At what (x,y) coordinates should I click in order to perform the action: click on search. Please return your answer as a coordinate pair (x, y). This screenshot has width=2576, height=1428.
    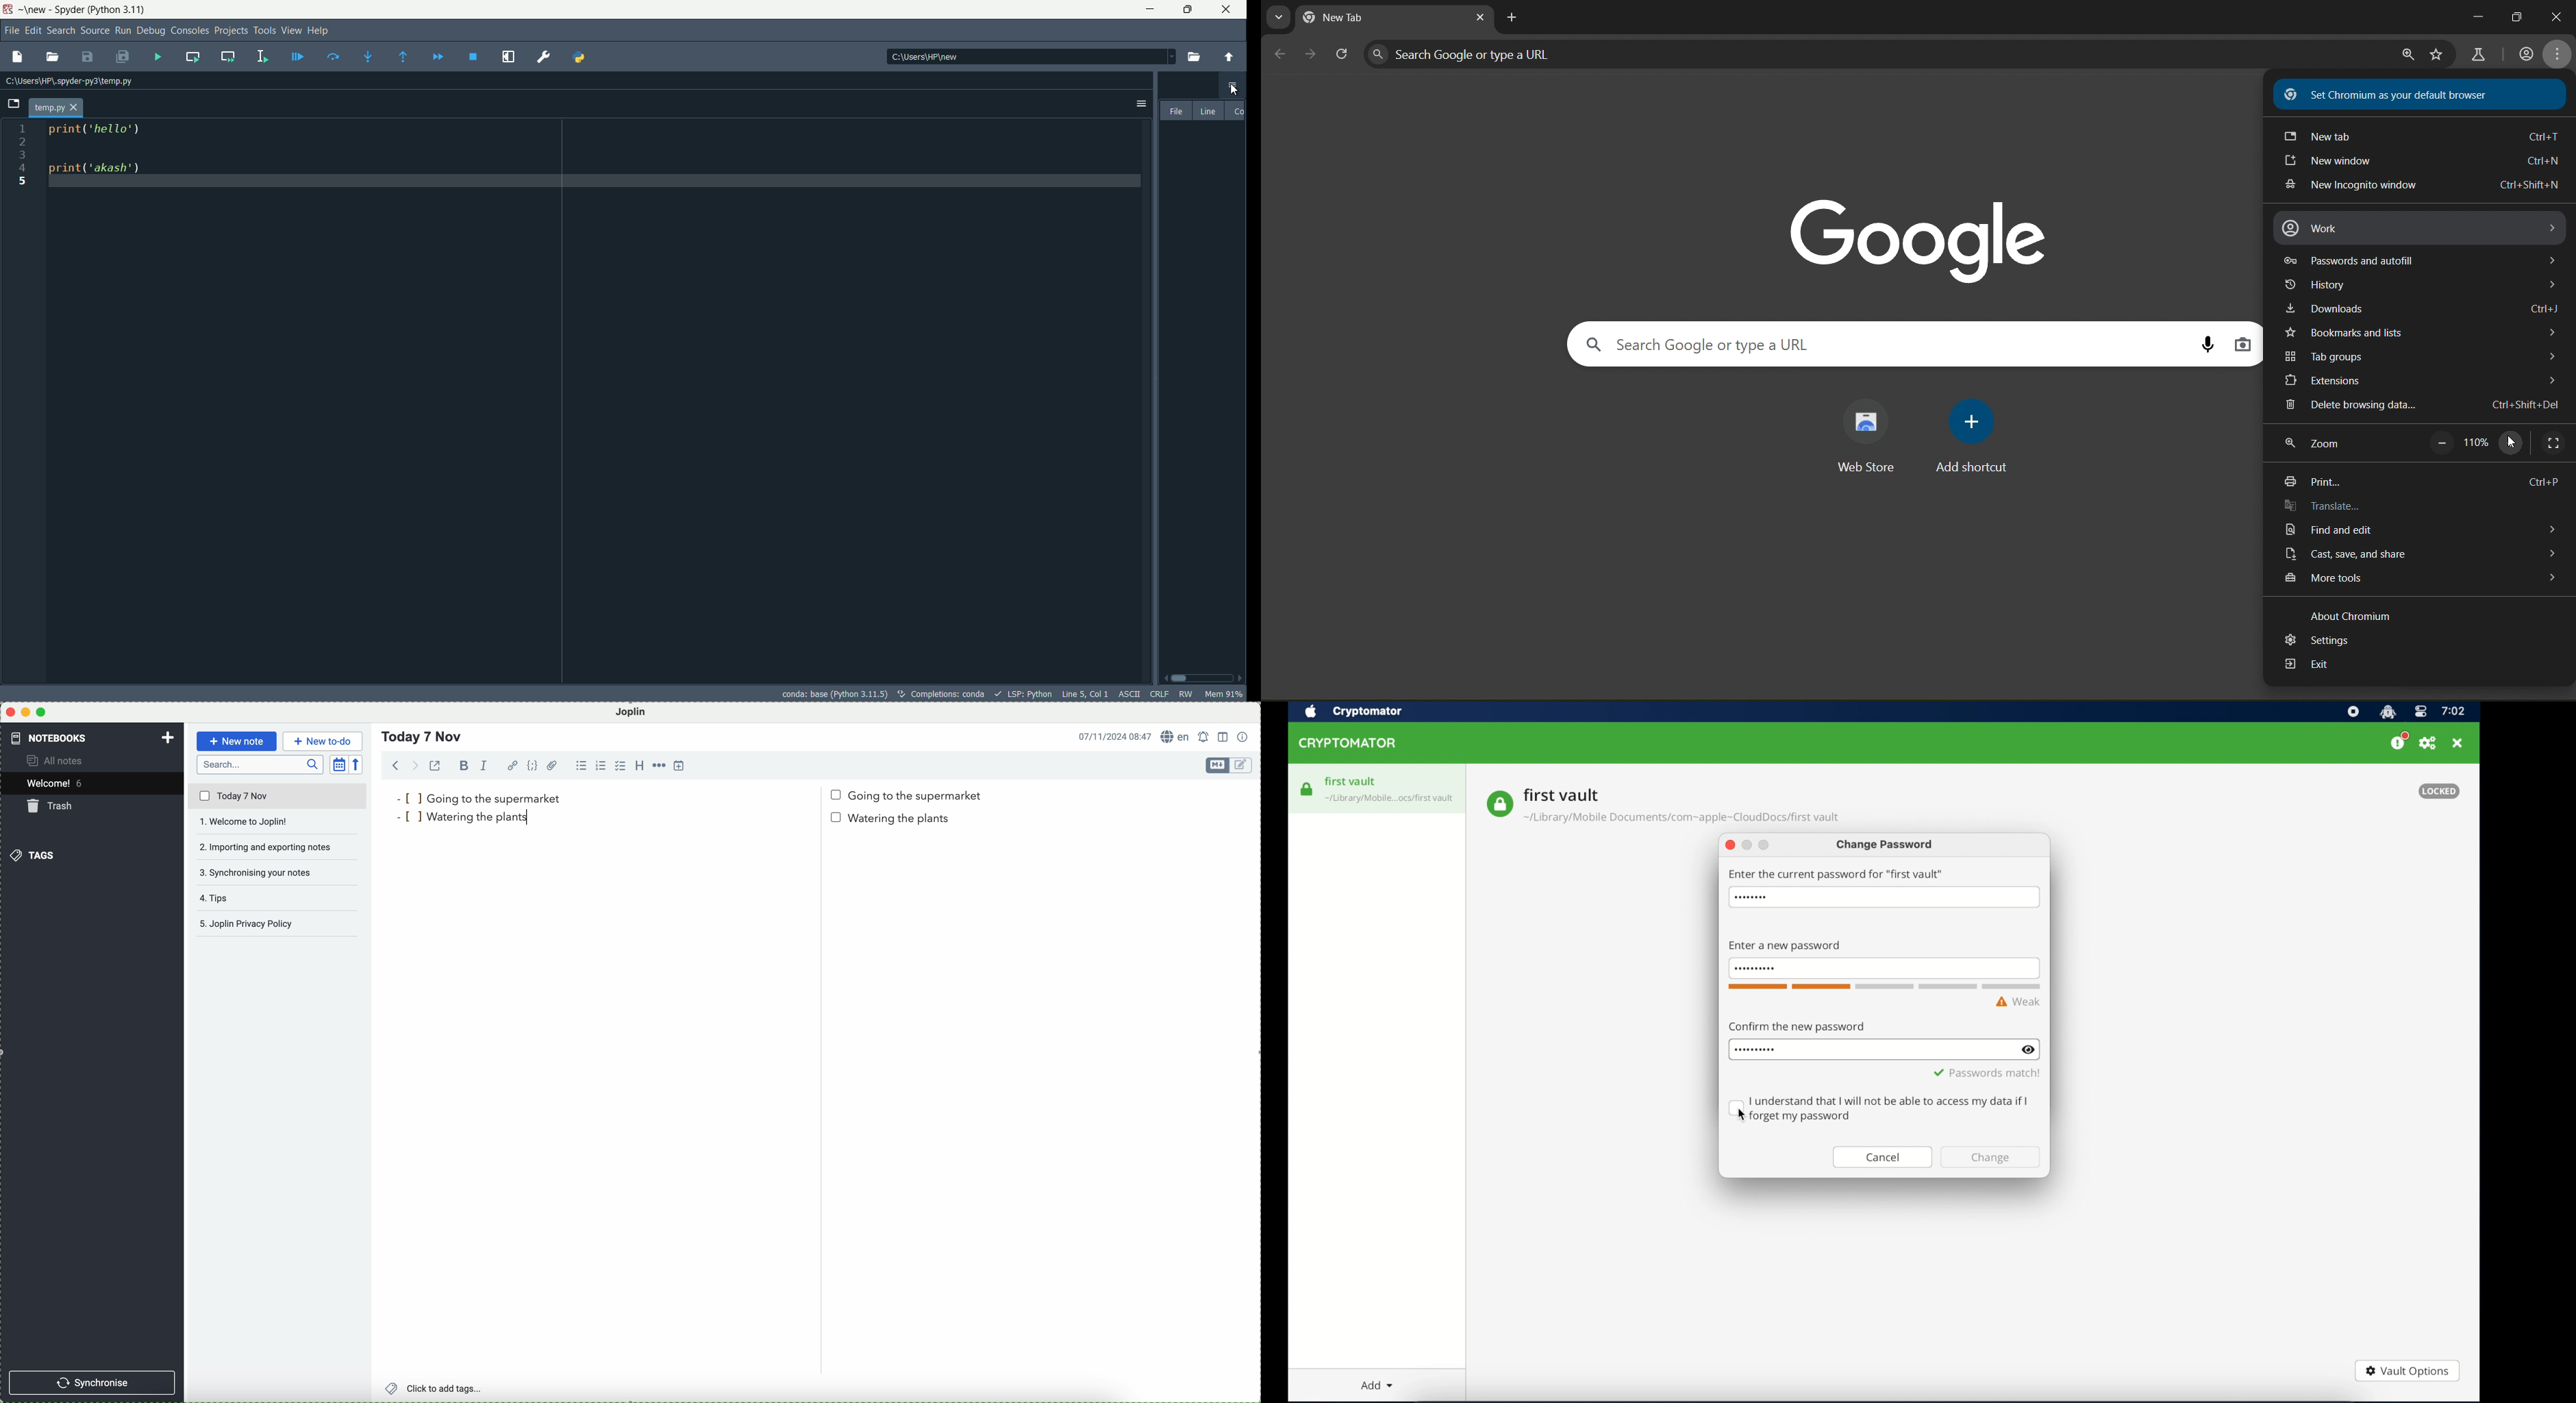
    Looking at the image, I should click on (2405, 55).